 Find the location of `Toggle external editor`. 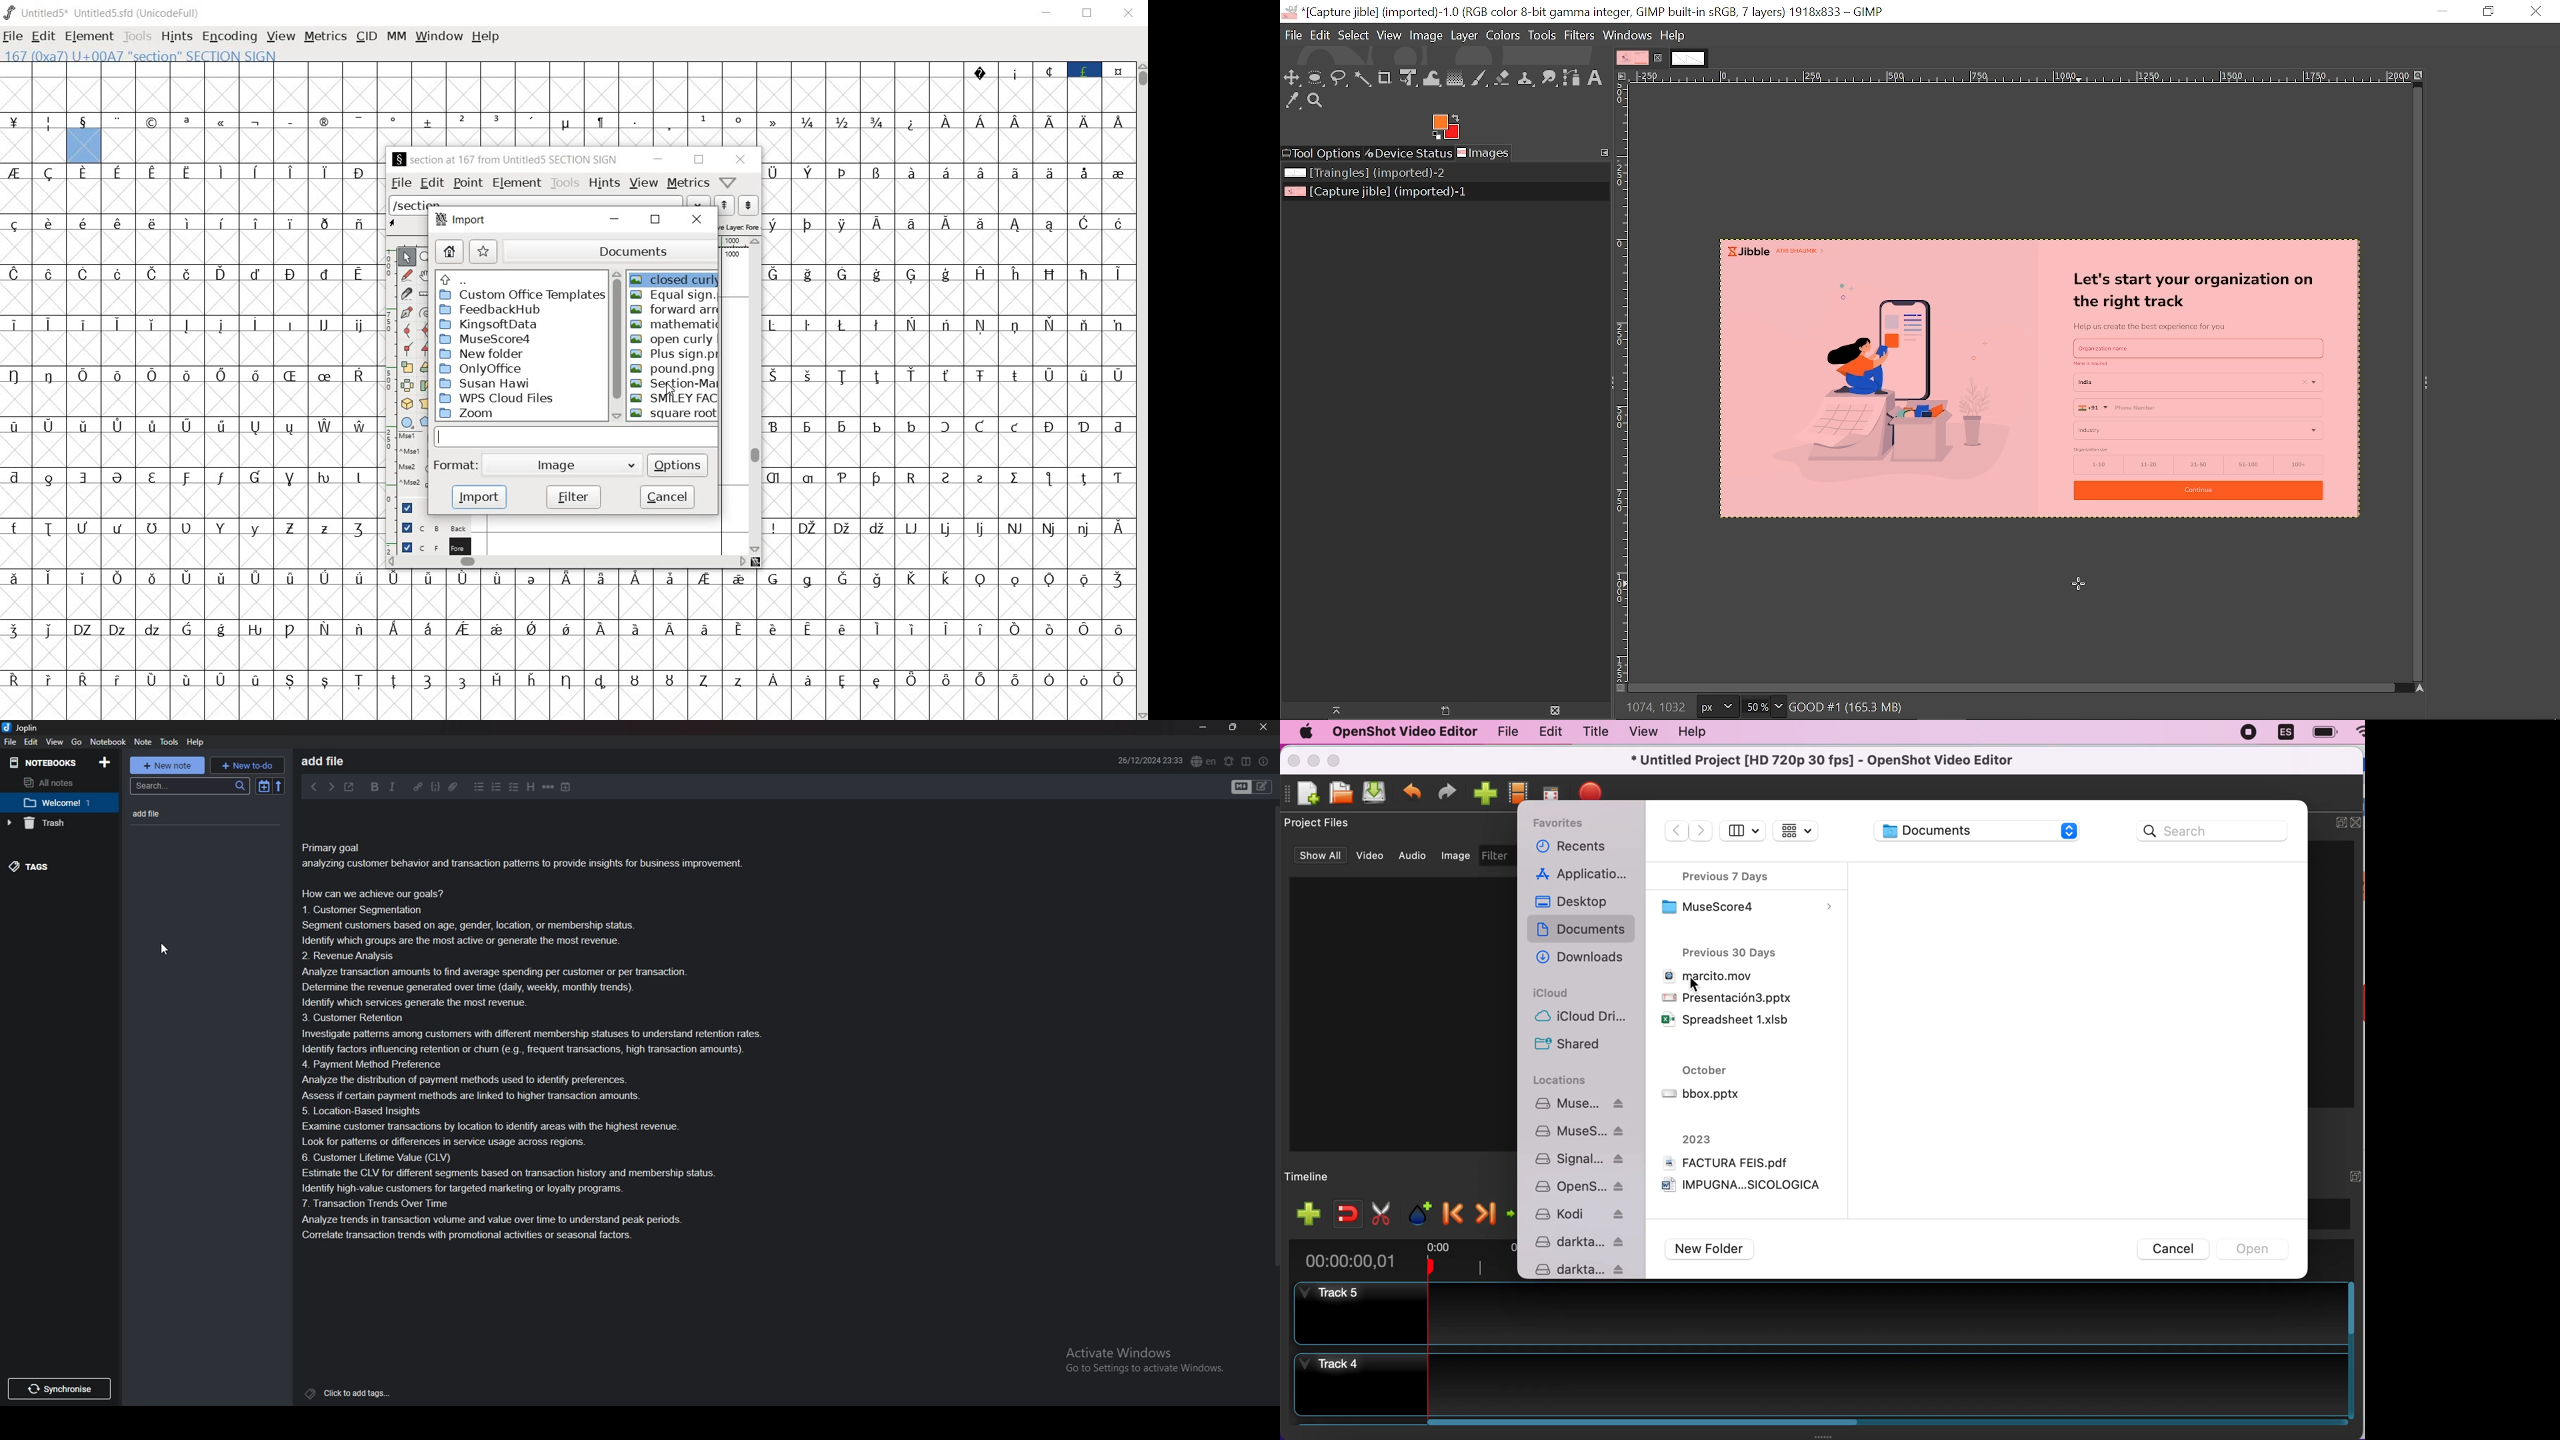

Toggle external editor is located at coordinates (351, 787).